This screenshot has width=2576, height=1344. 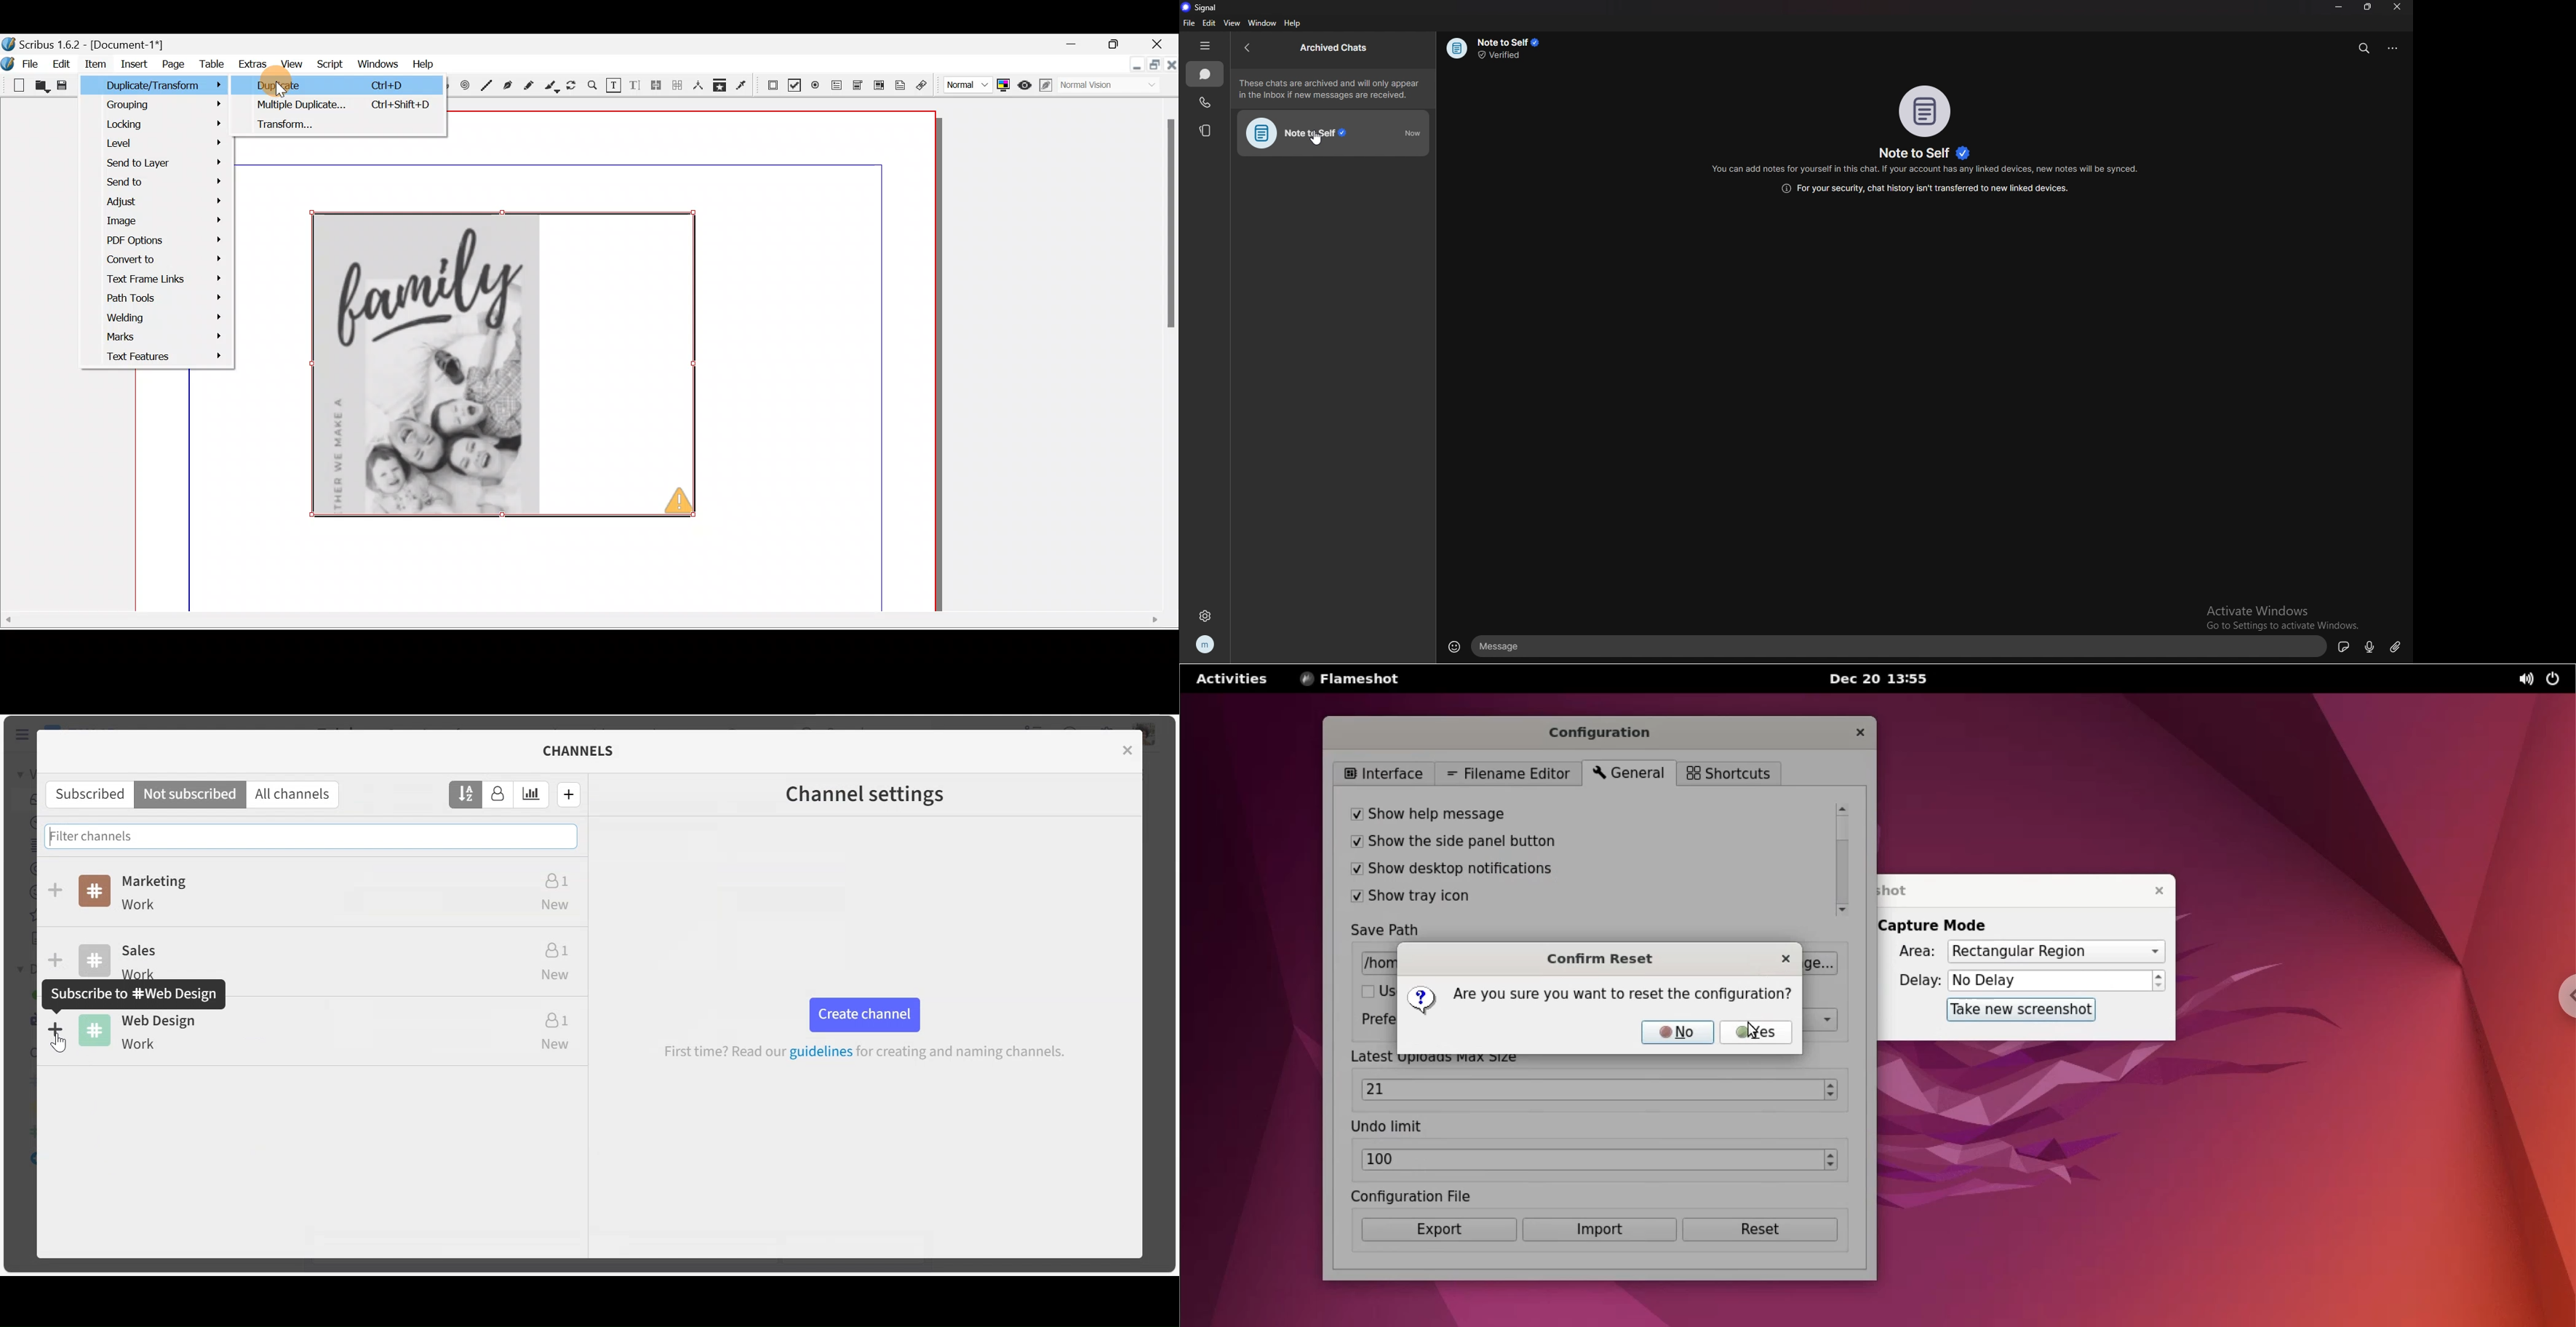 What do you see at coordinates (1925, 111) in the screenshot?
I see `photo` at bounding box center [1925, 111].